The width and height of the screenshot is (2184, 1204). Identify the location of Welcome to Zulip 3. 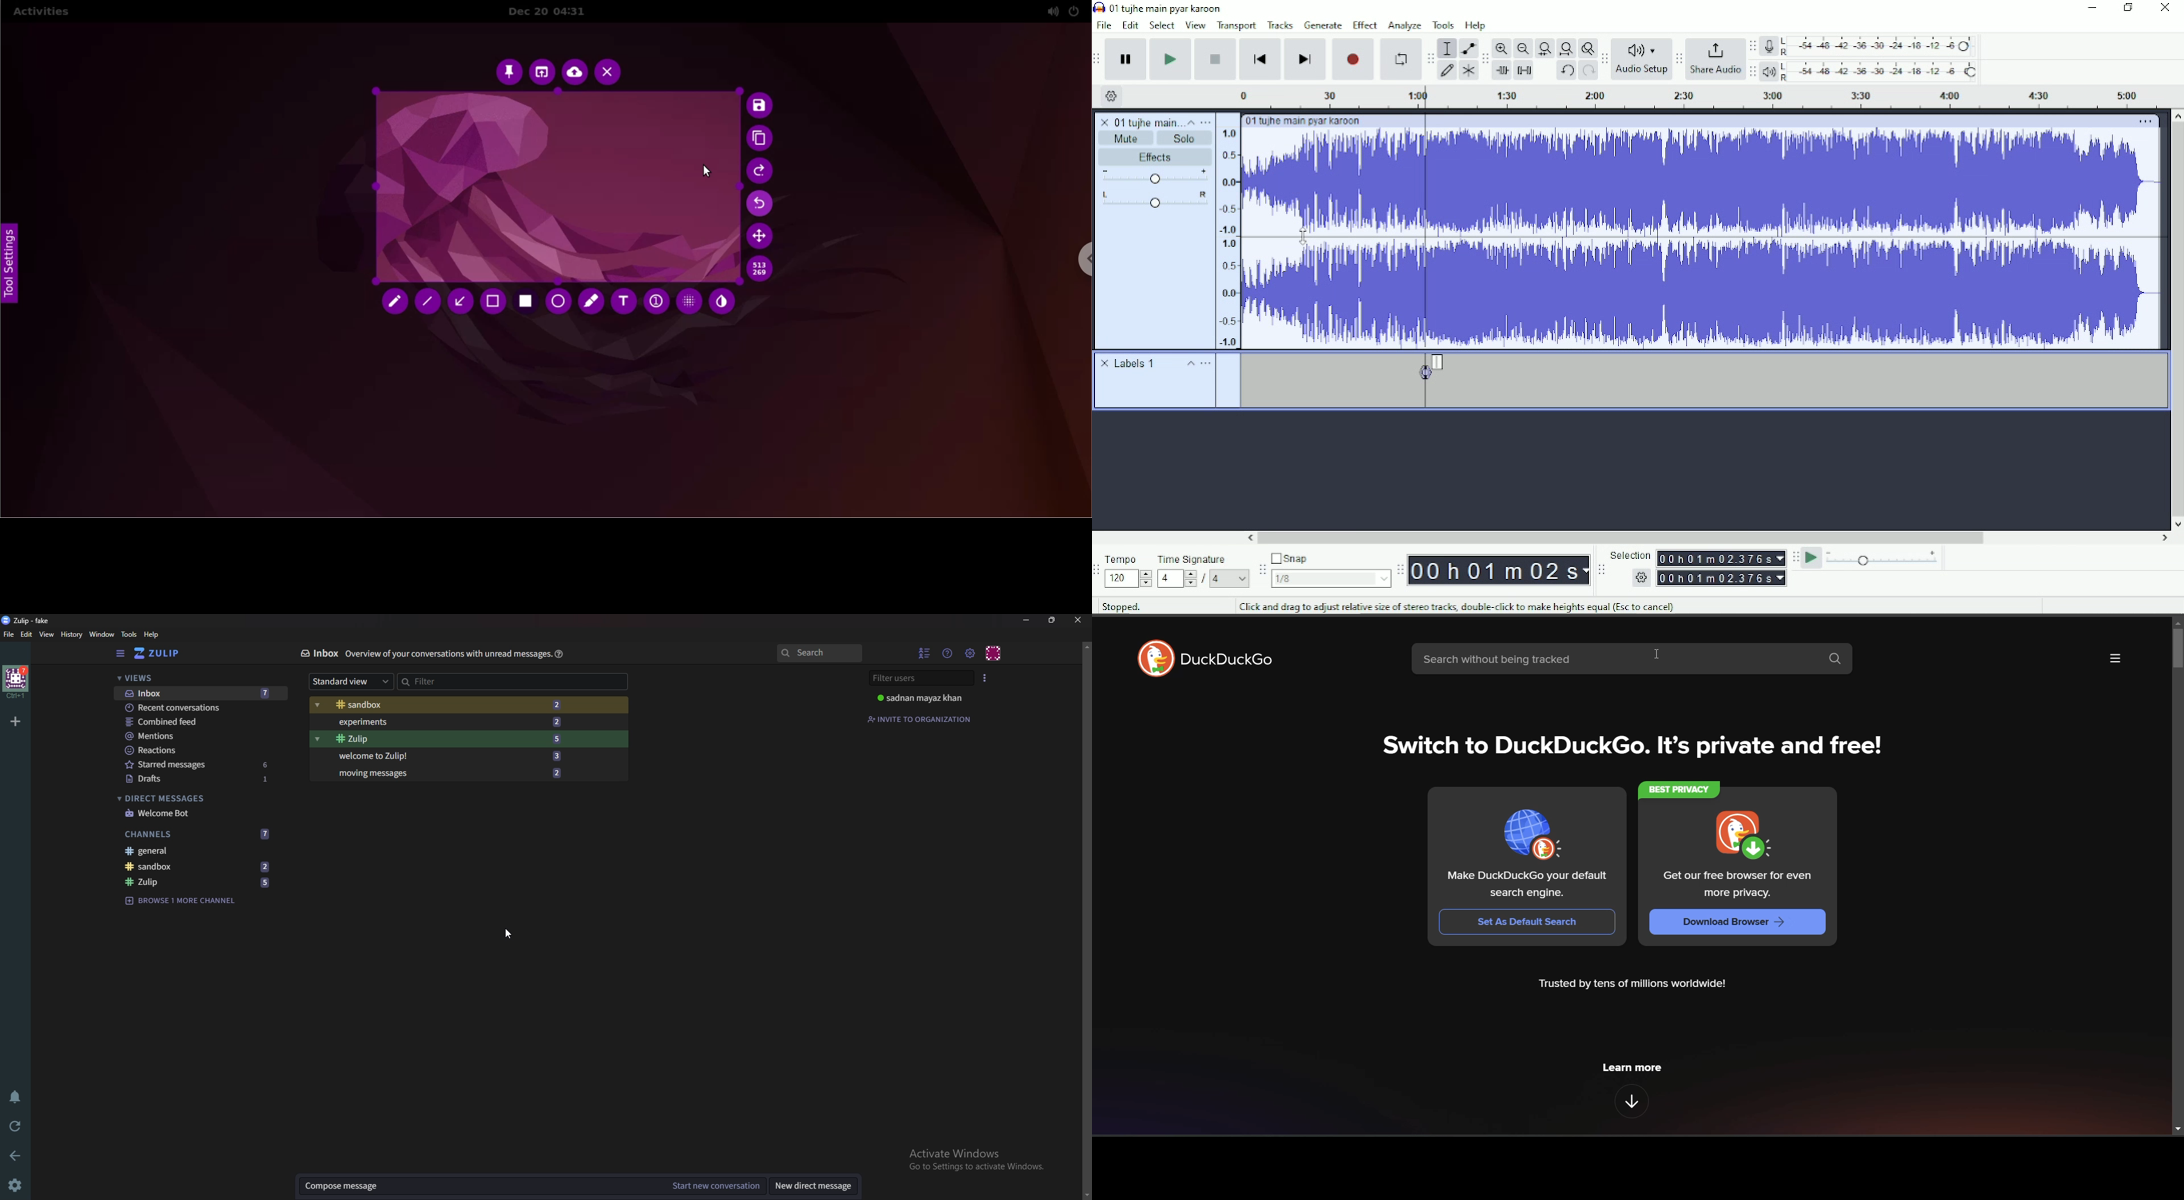
(445, 757).